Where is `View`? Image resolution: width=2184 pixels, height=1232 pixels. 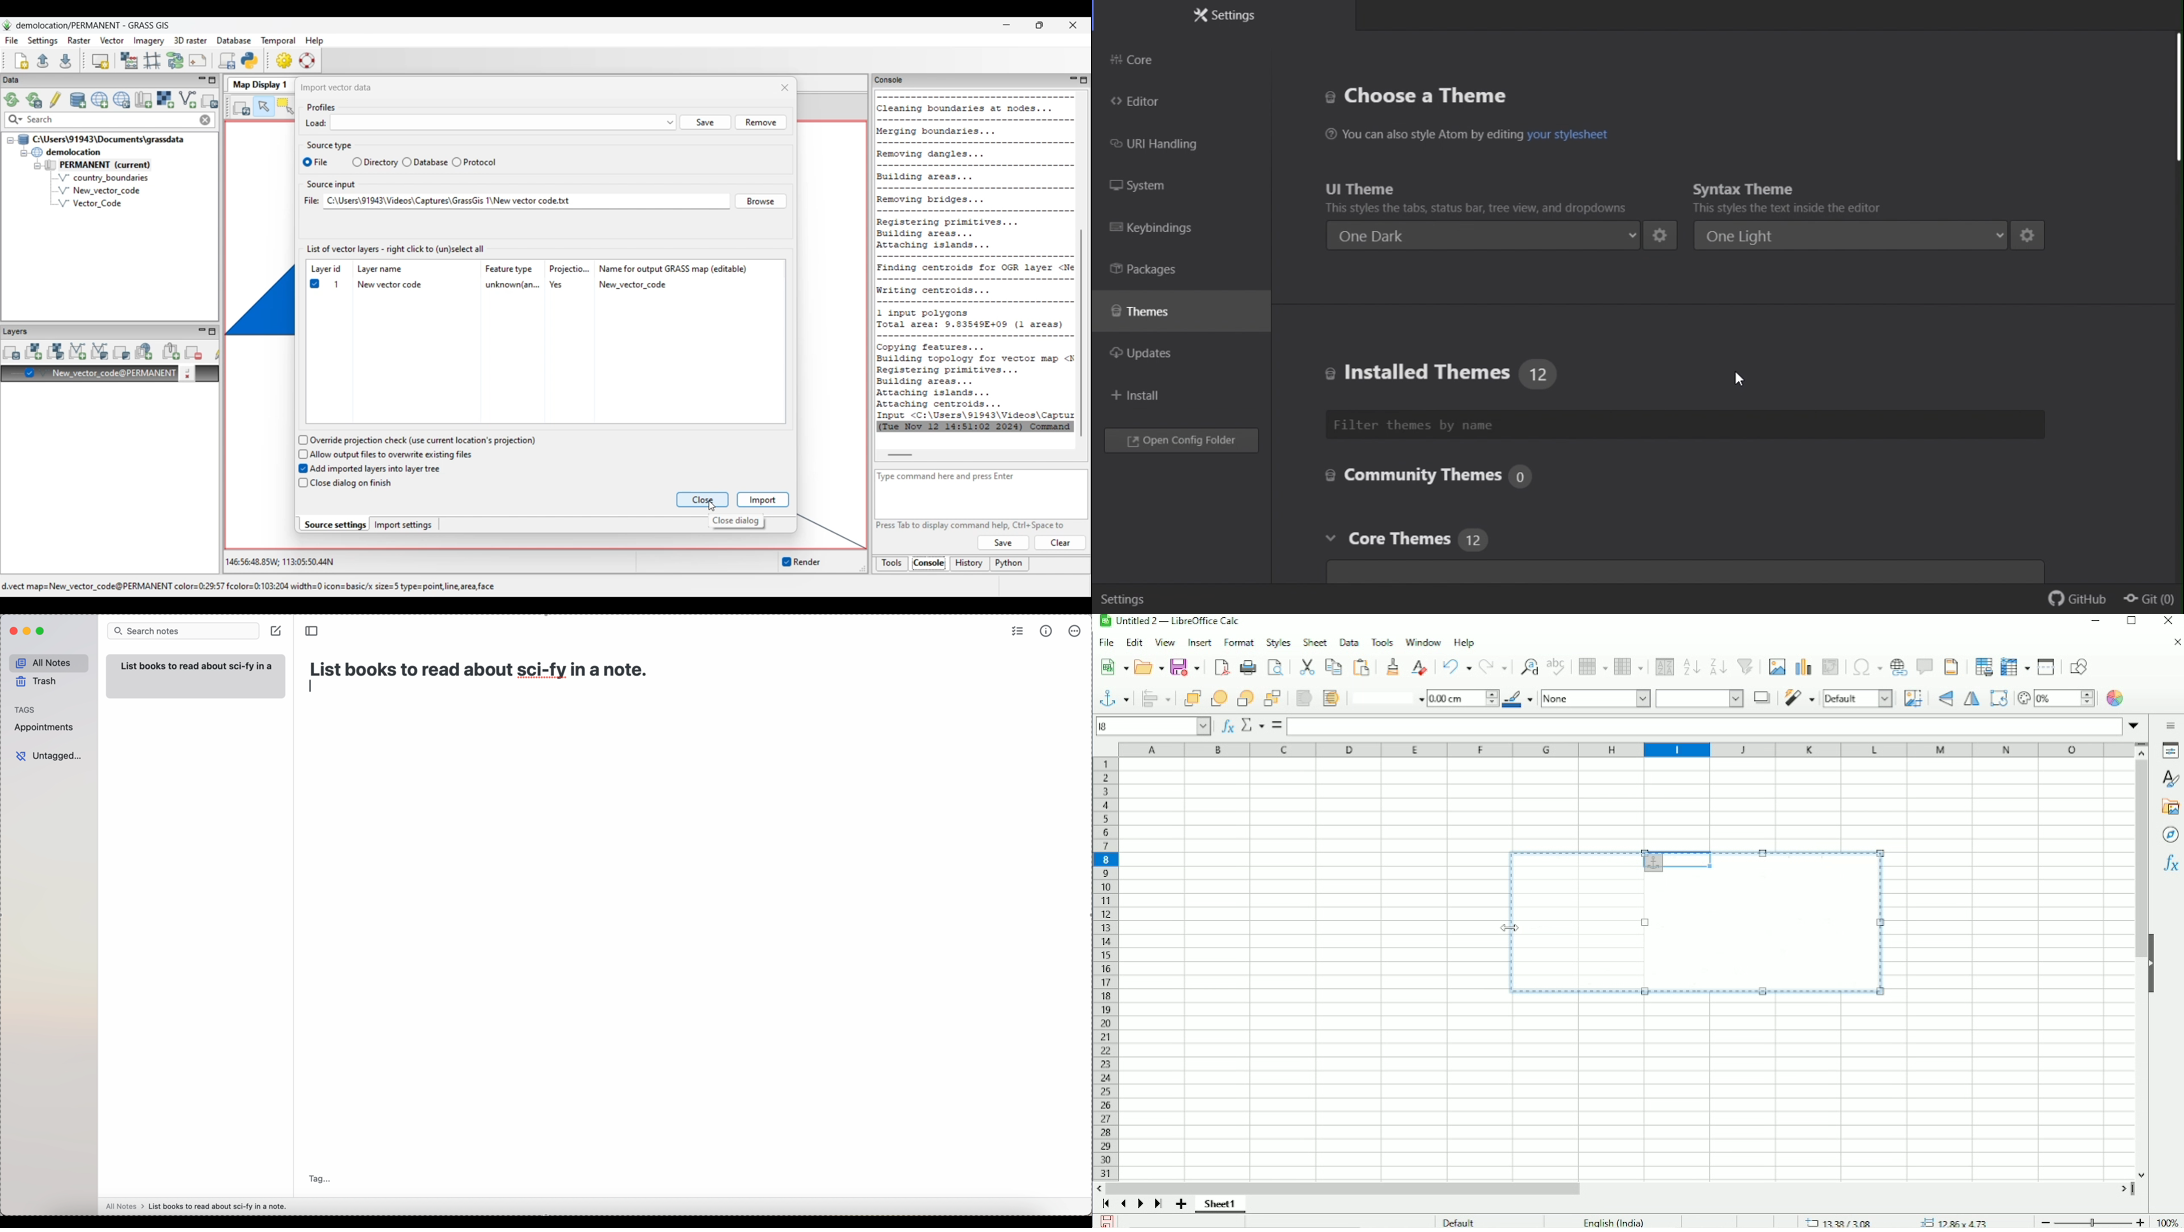 View is located at coordinates (1165, 642).